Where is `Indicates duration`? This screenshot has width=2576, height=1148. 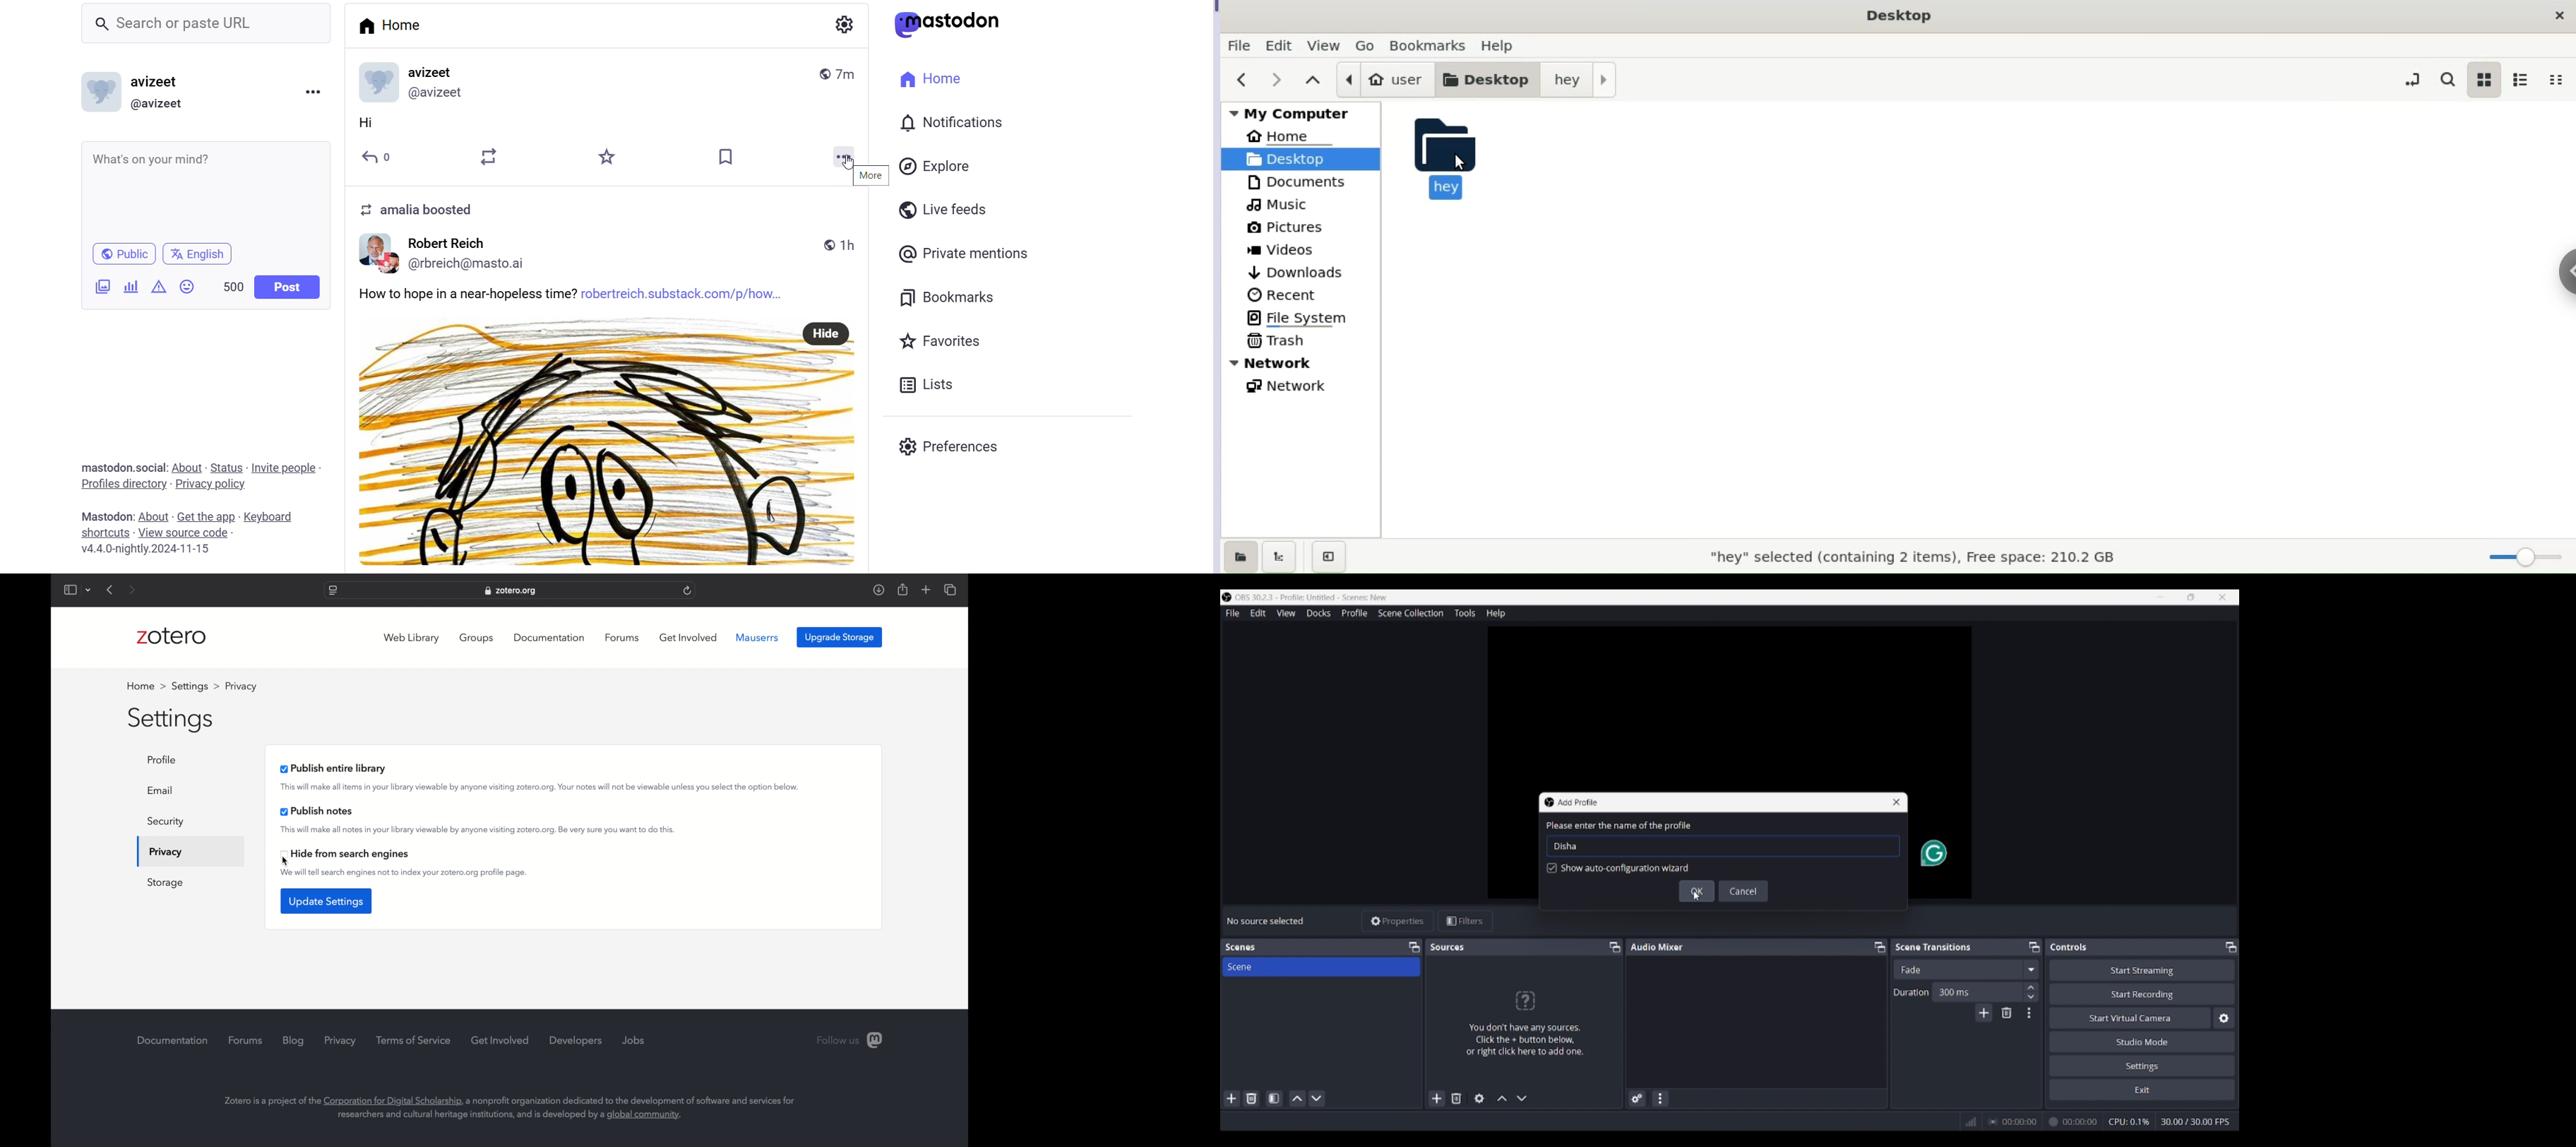
Indicates duration is located at coordinates (1911, 992).